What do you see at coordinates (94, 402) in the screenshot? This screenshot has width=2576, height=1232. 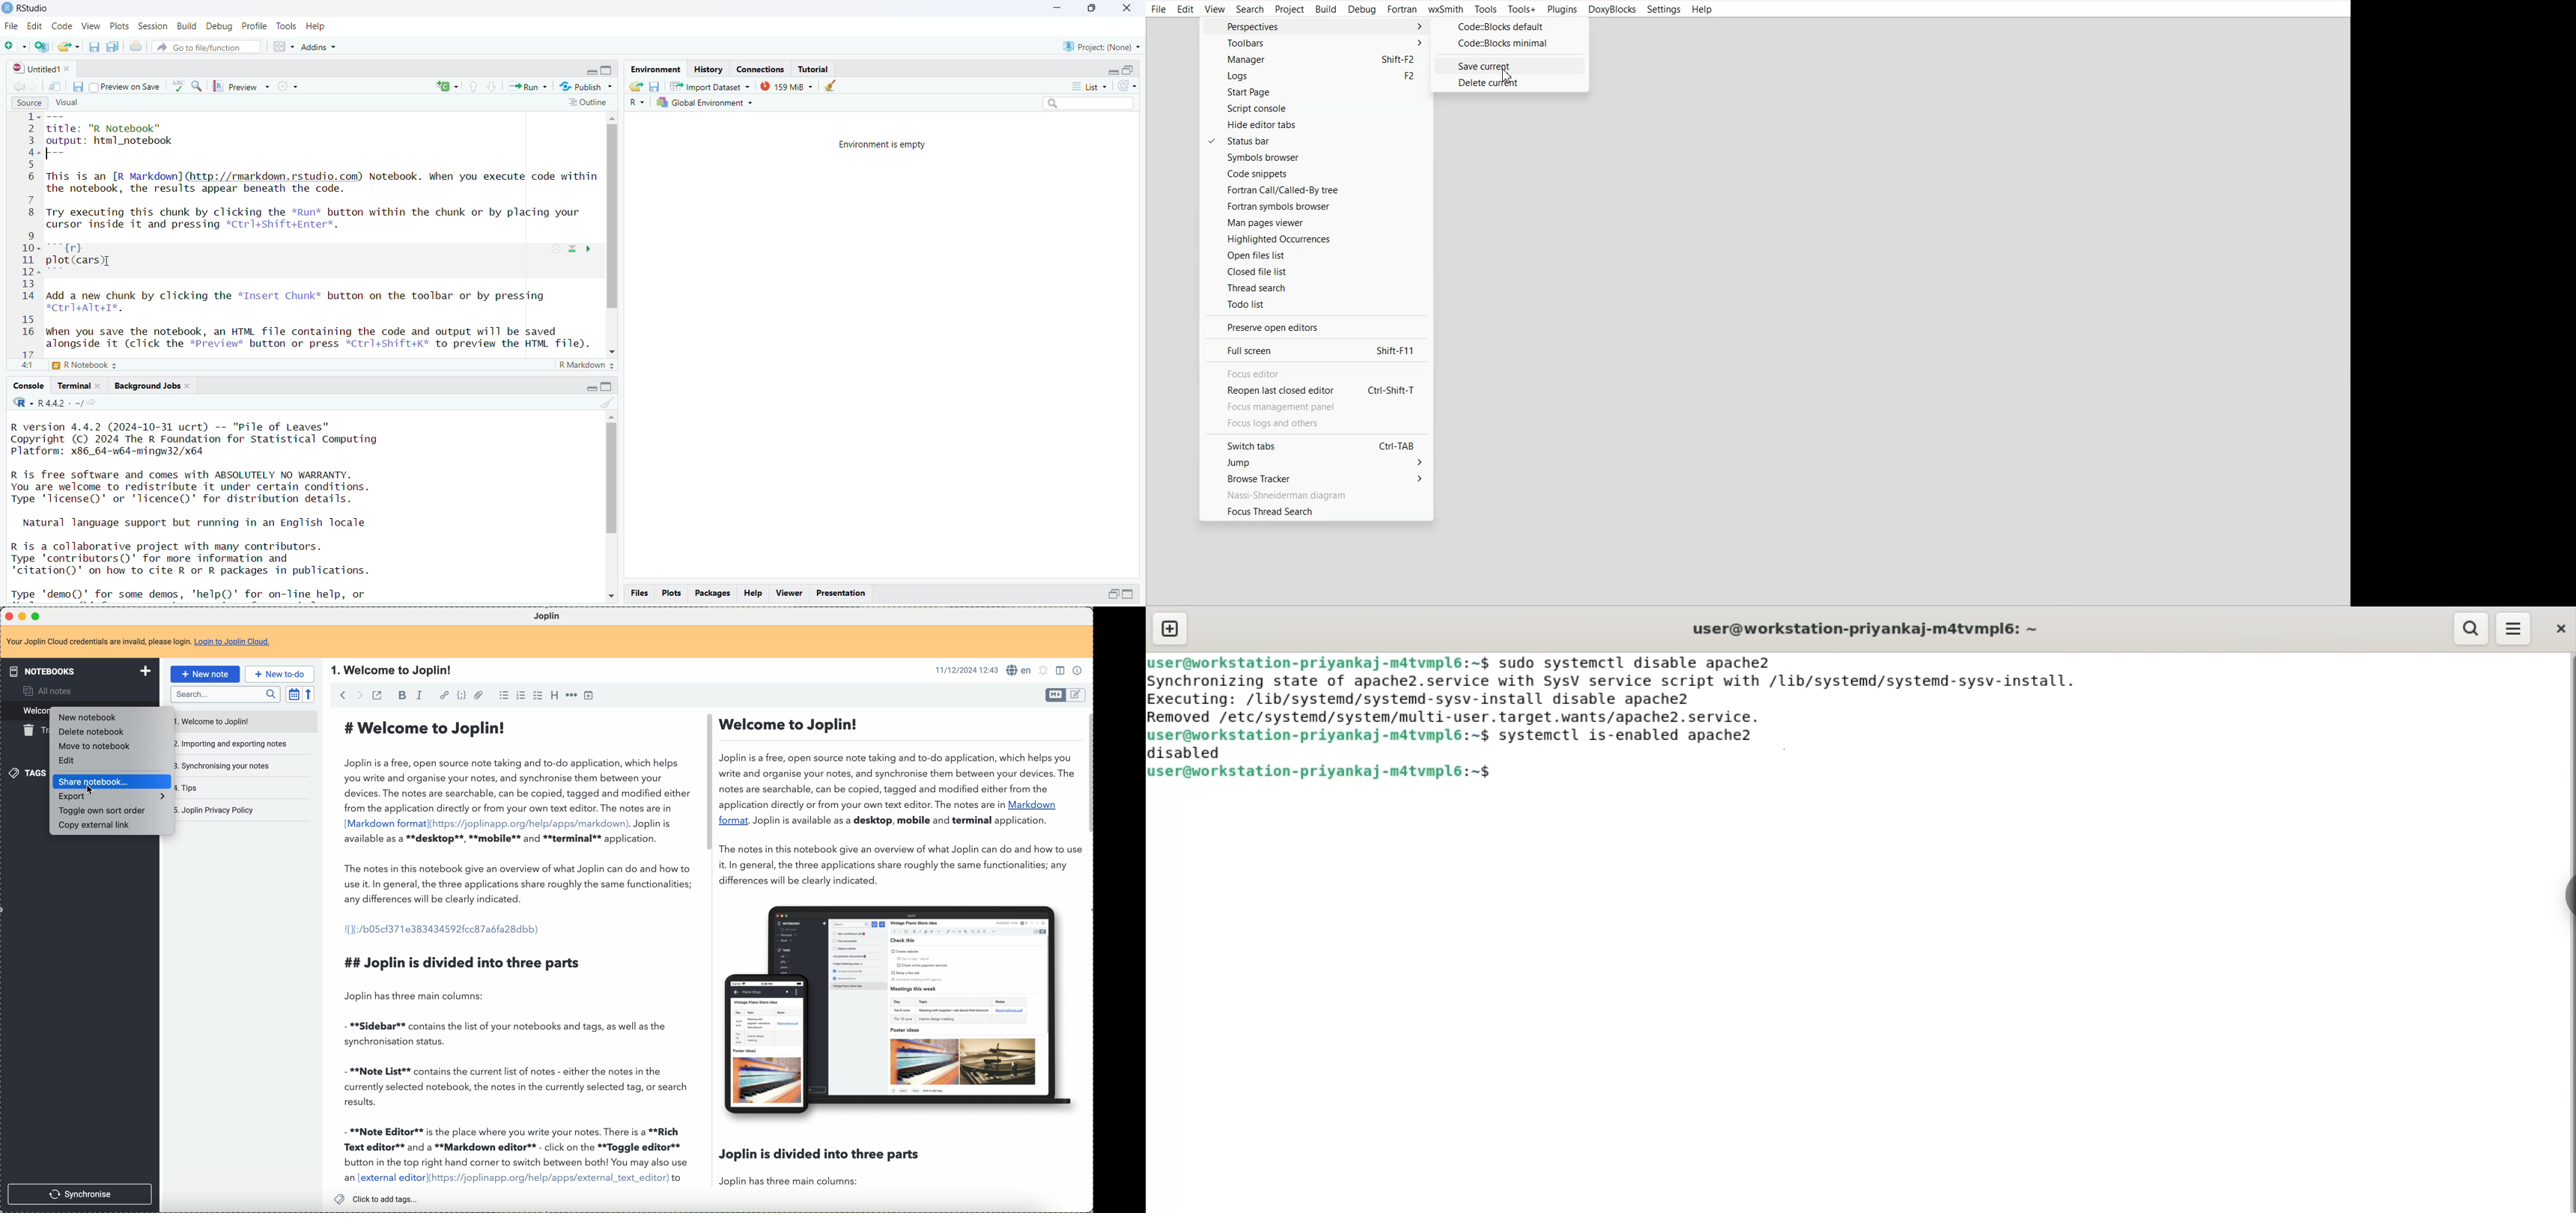 I see `view the current working directory` at bounding box center [94, 402].